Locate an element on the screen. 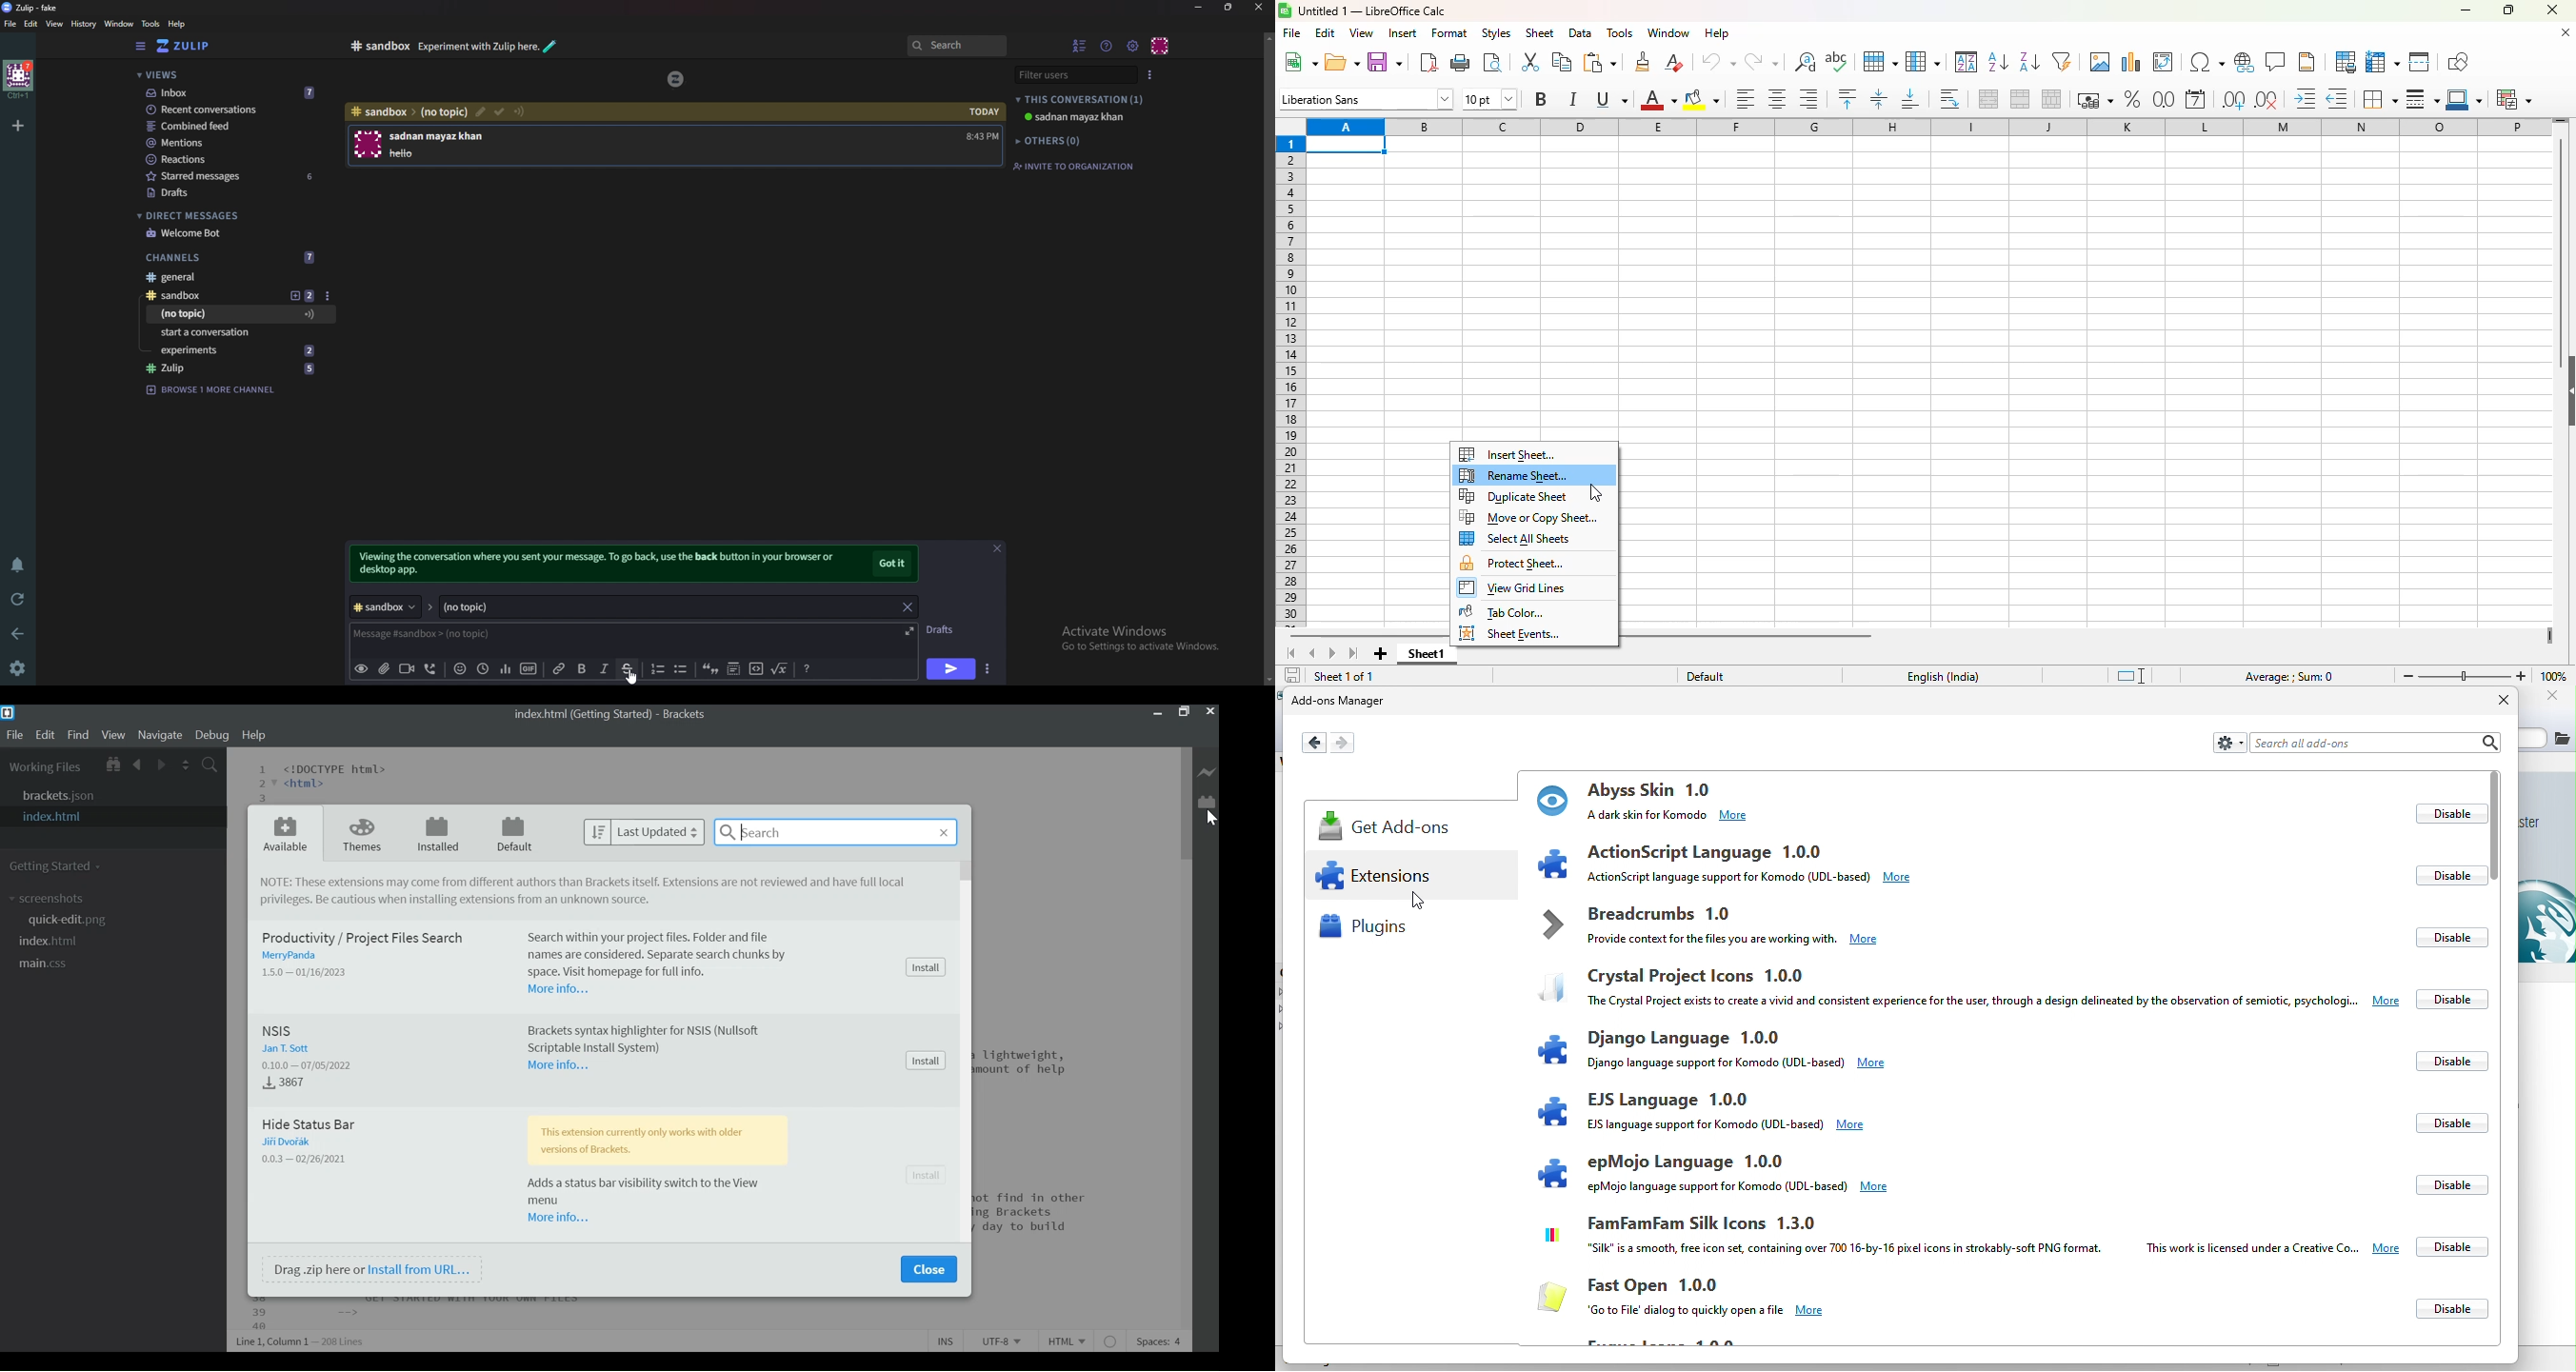  align center is located at coordinates (1778, 99).